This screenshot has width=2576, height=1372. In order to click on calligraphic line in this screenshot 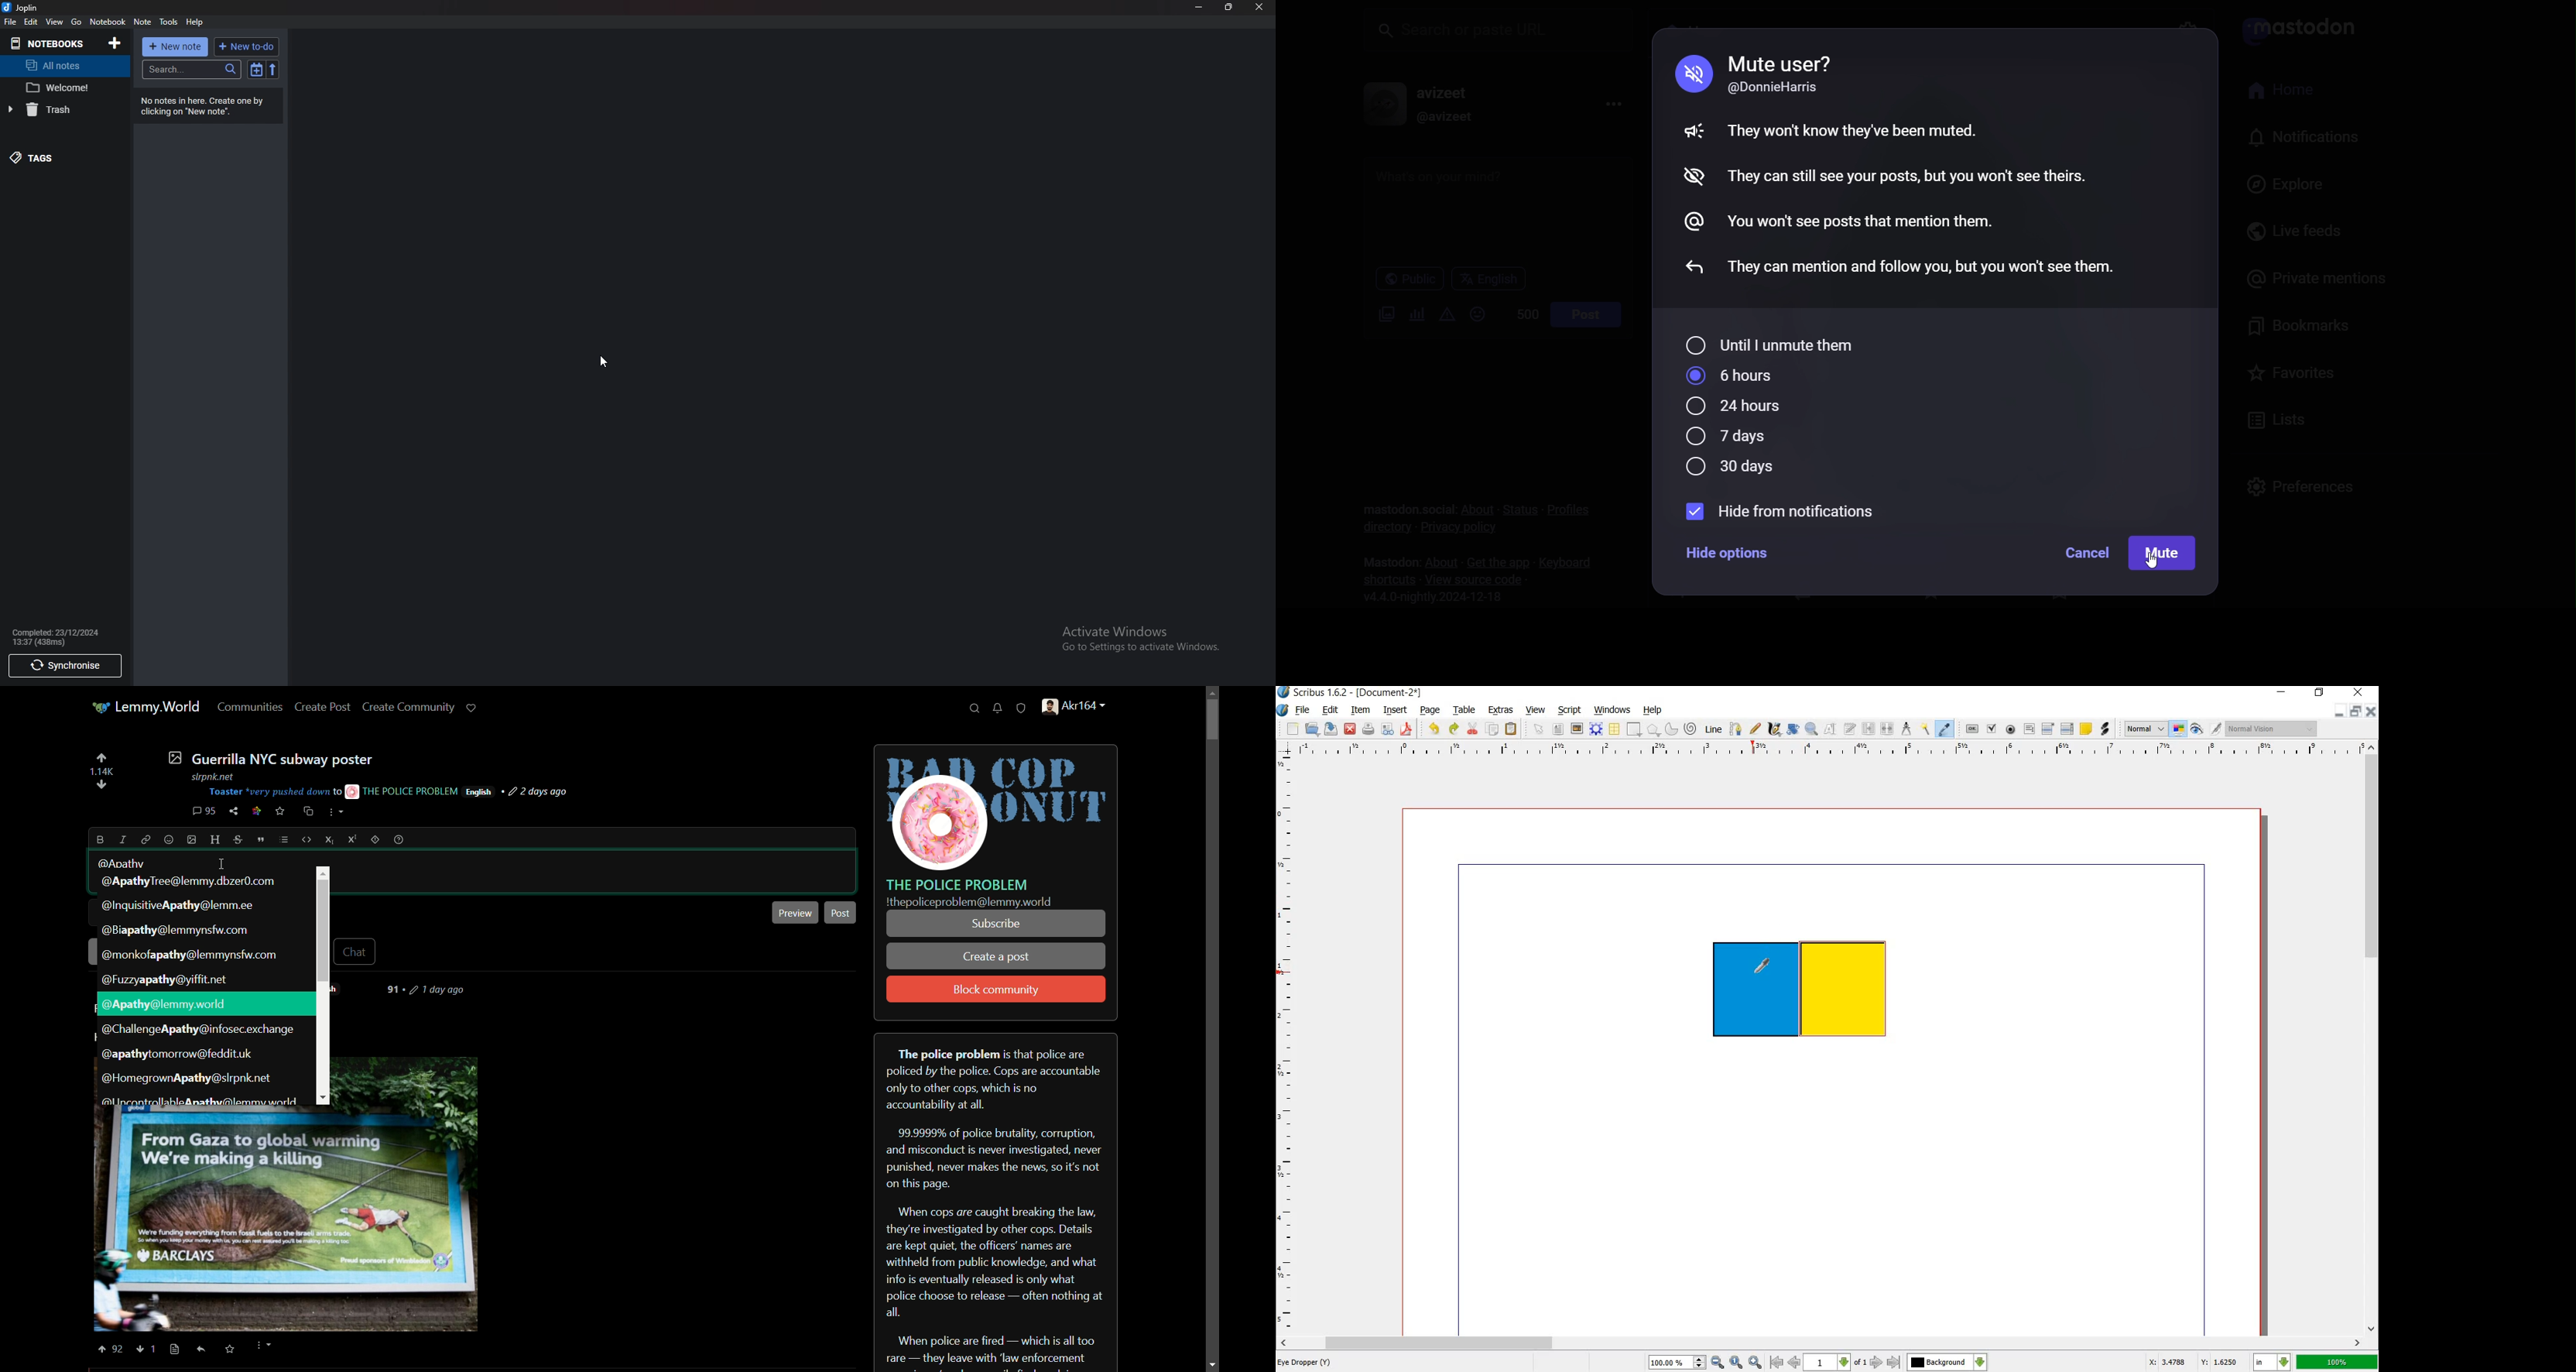, I will do `click(1775, 729)`.